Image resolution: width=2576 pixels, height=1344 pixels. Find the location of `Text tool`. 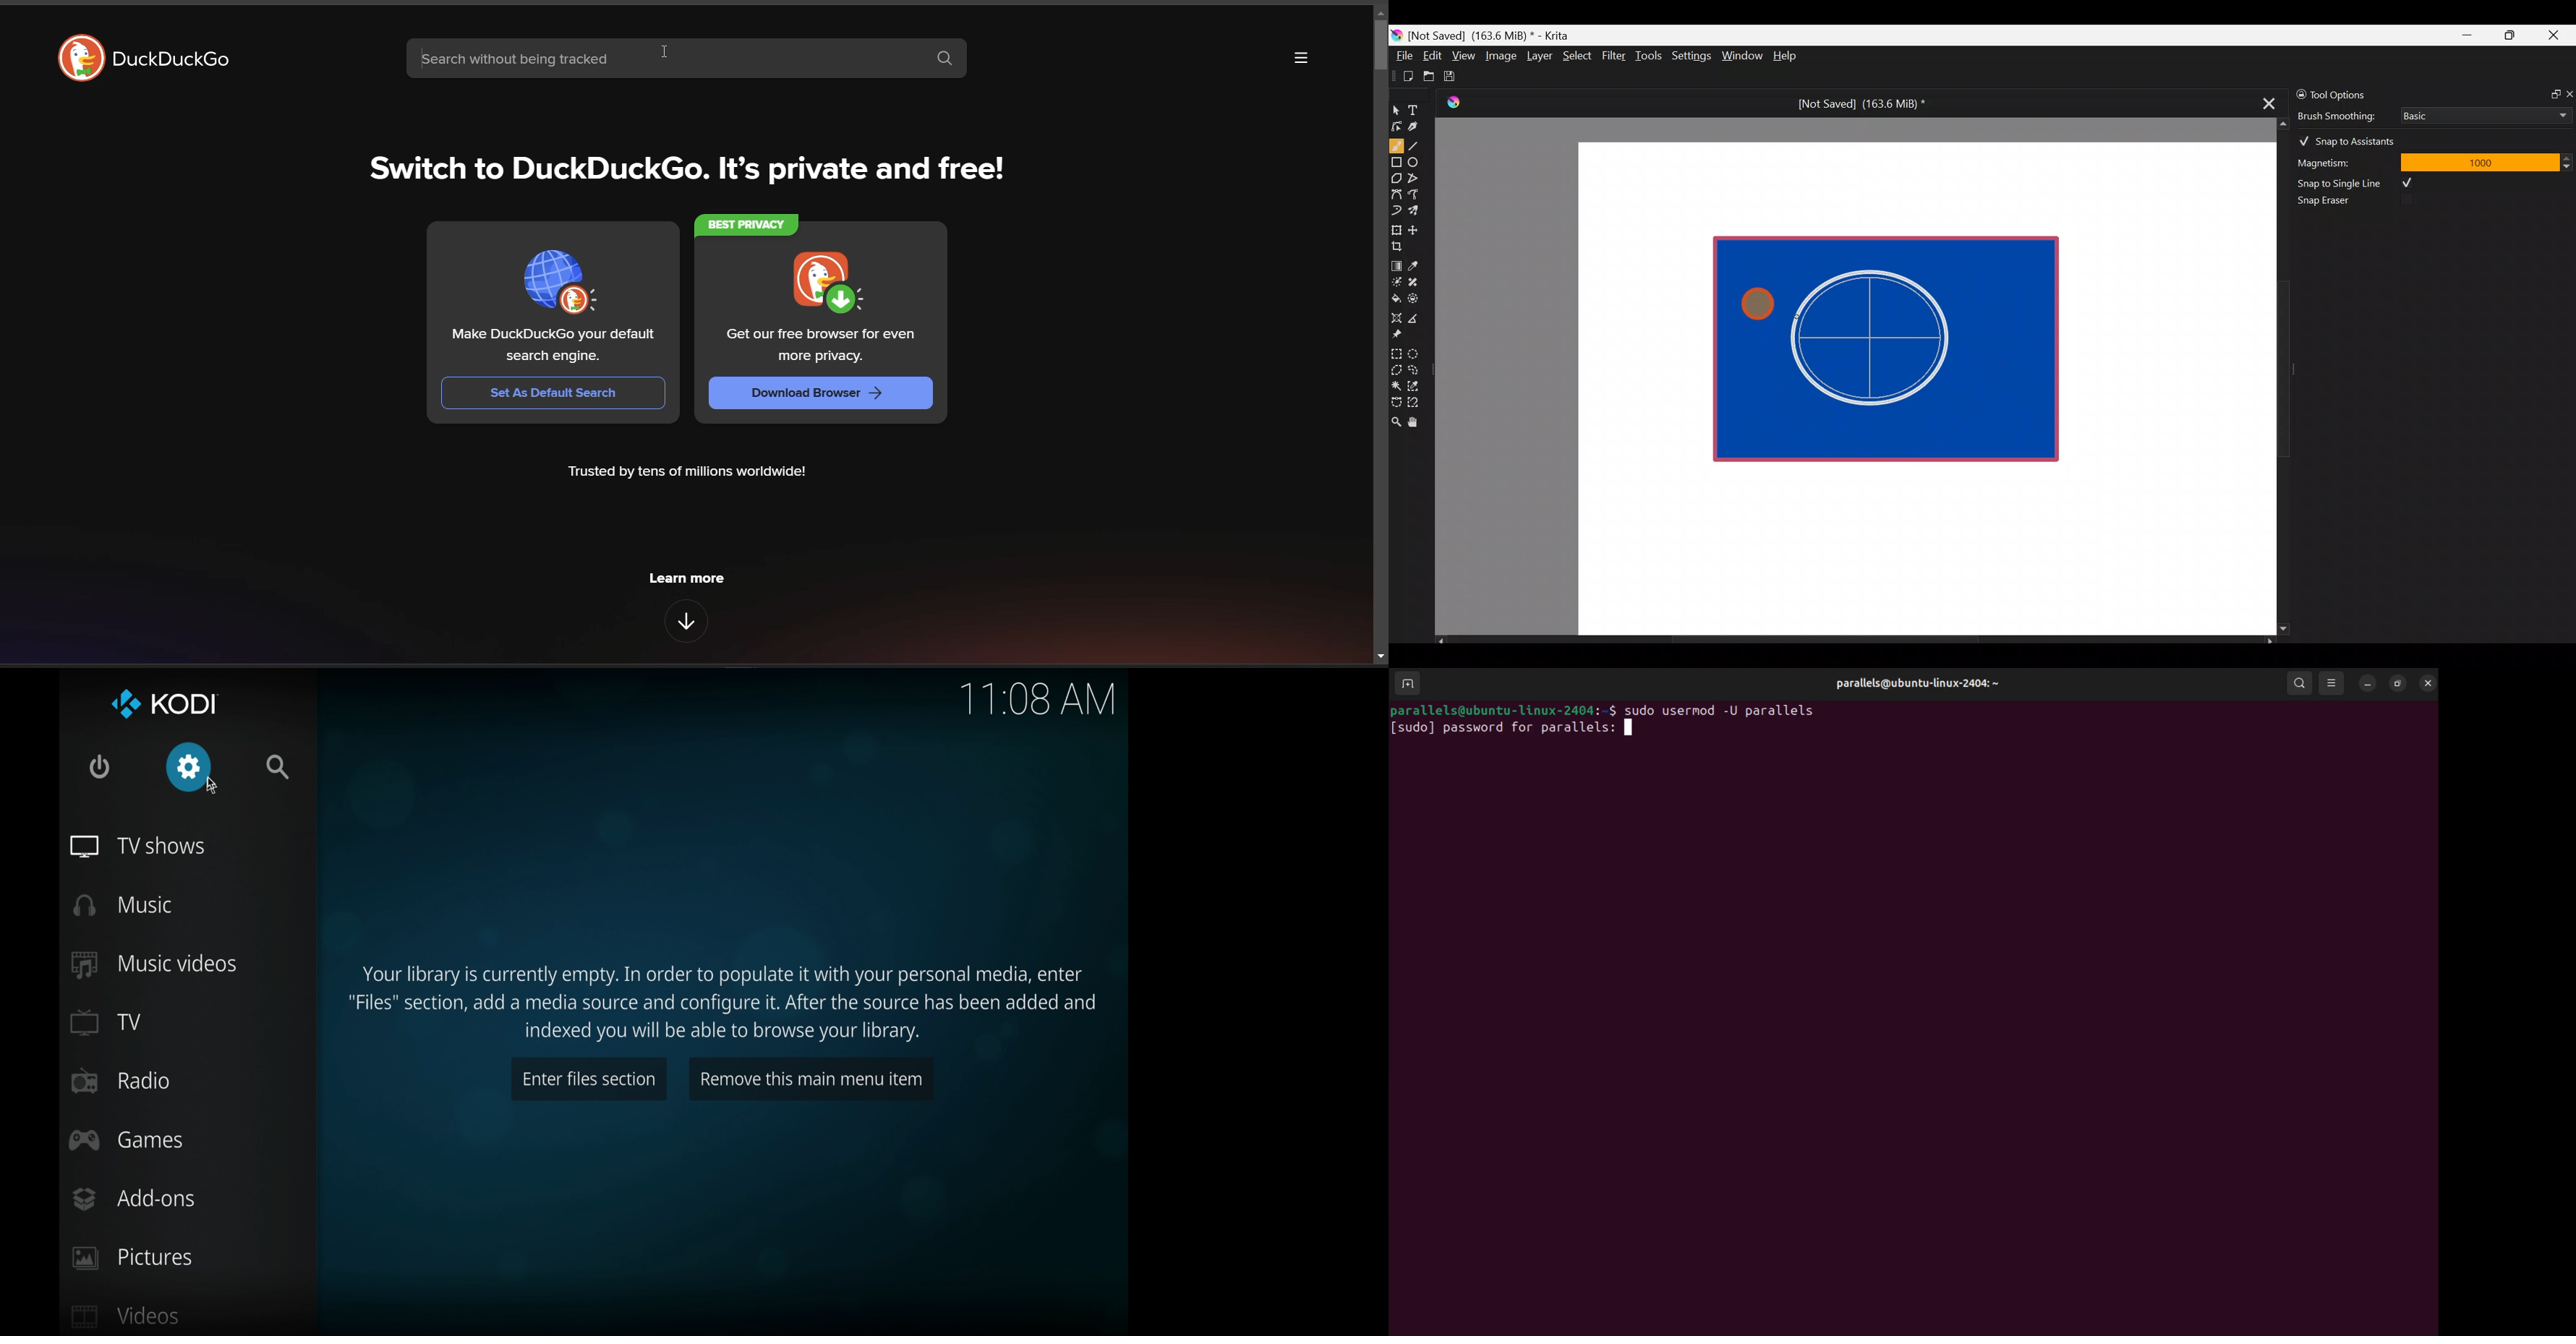

Text tool is located at coordinates (1419, 109).